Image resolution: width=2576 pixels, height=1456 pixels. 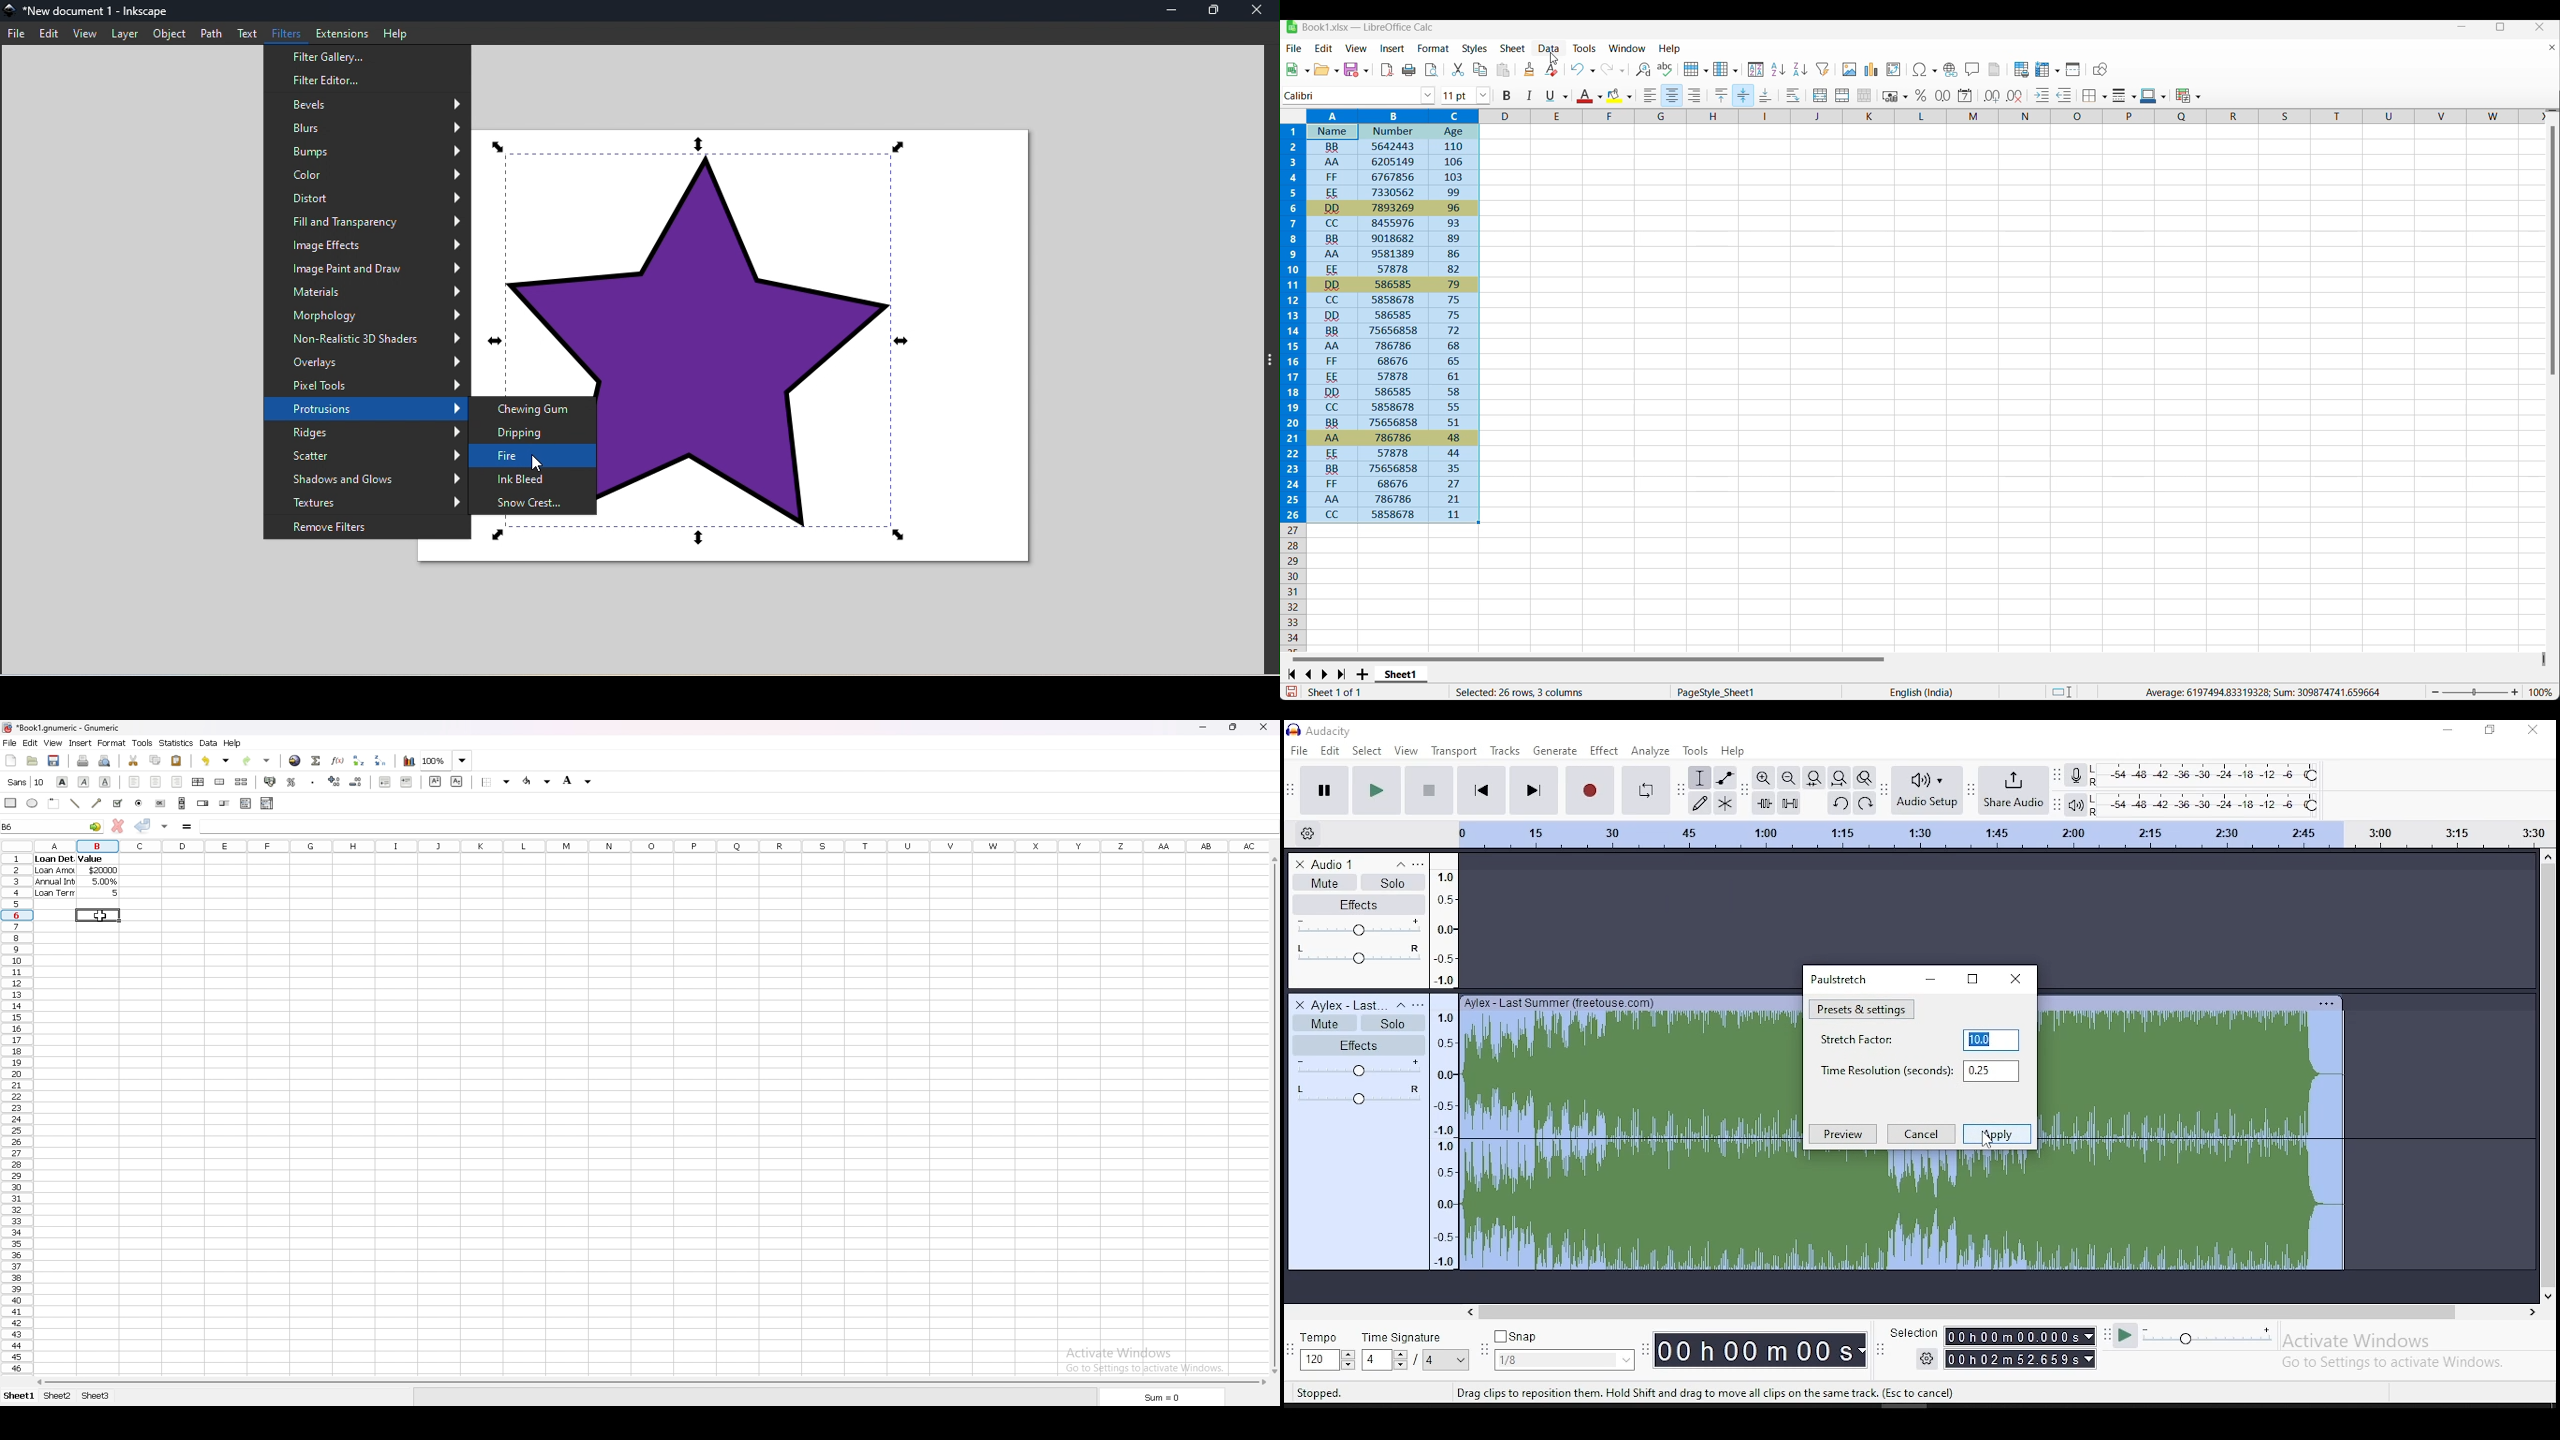 I want to click on Image effects, so click(x=368, y=246).